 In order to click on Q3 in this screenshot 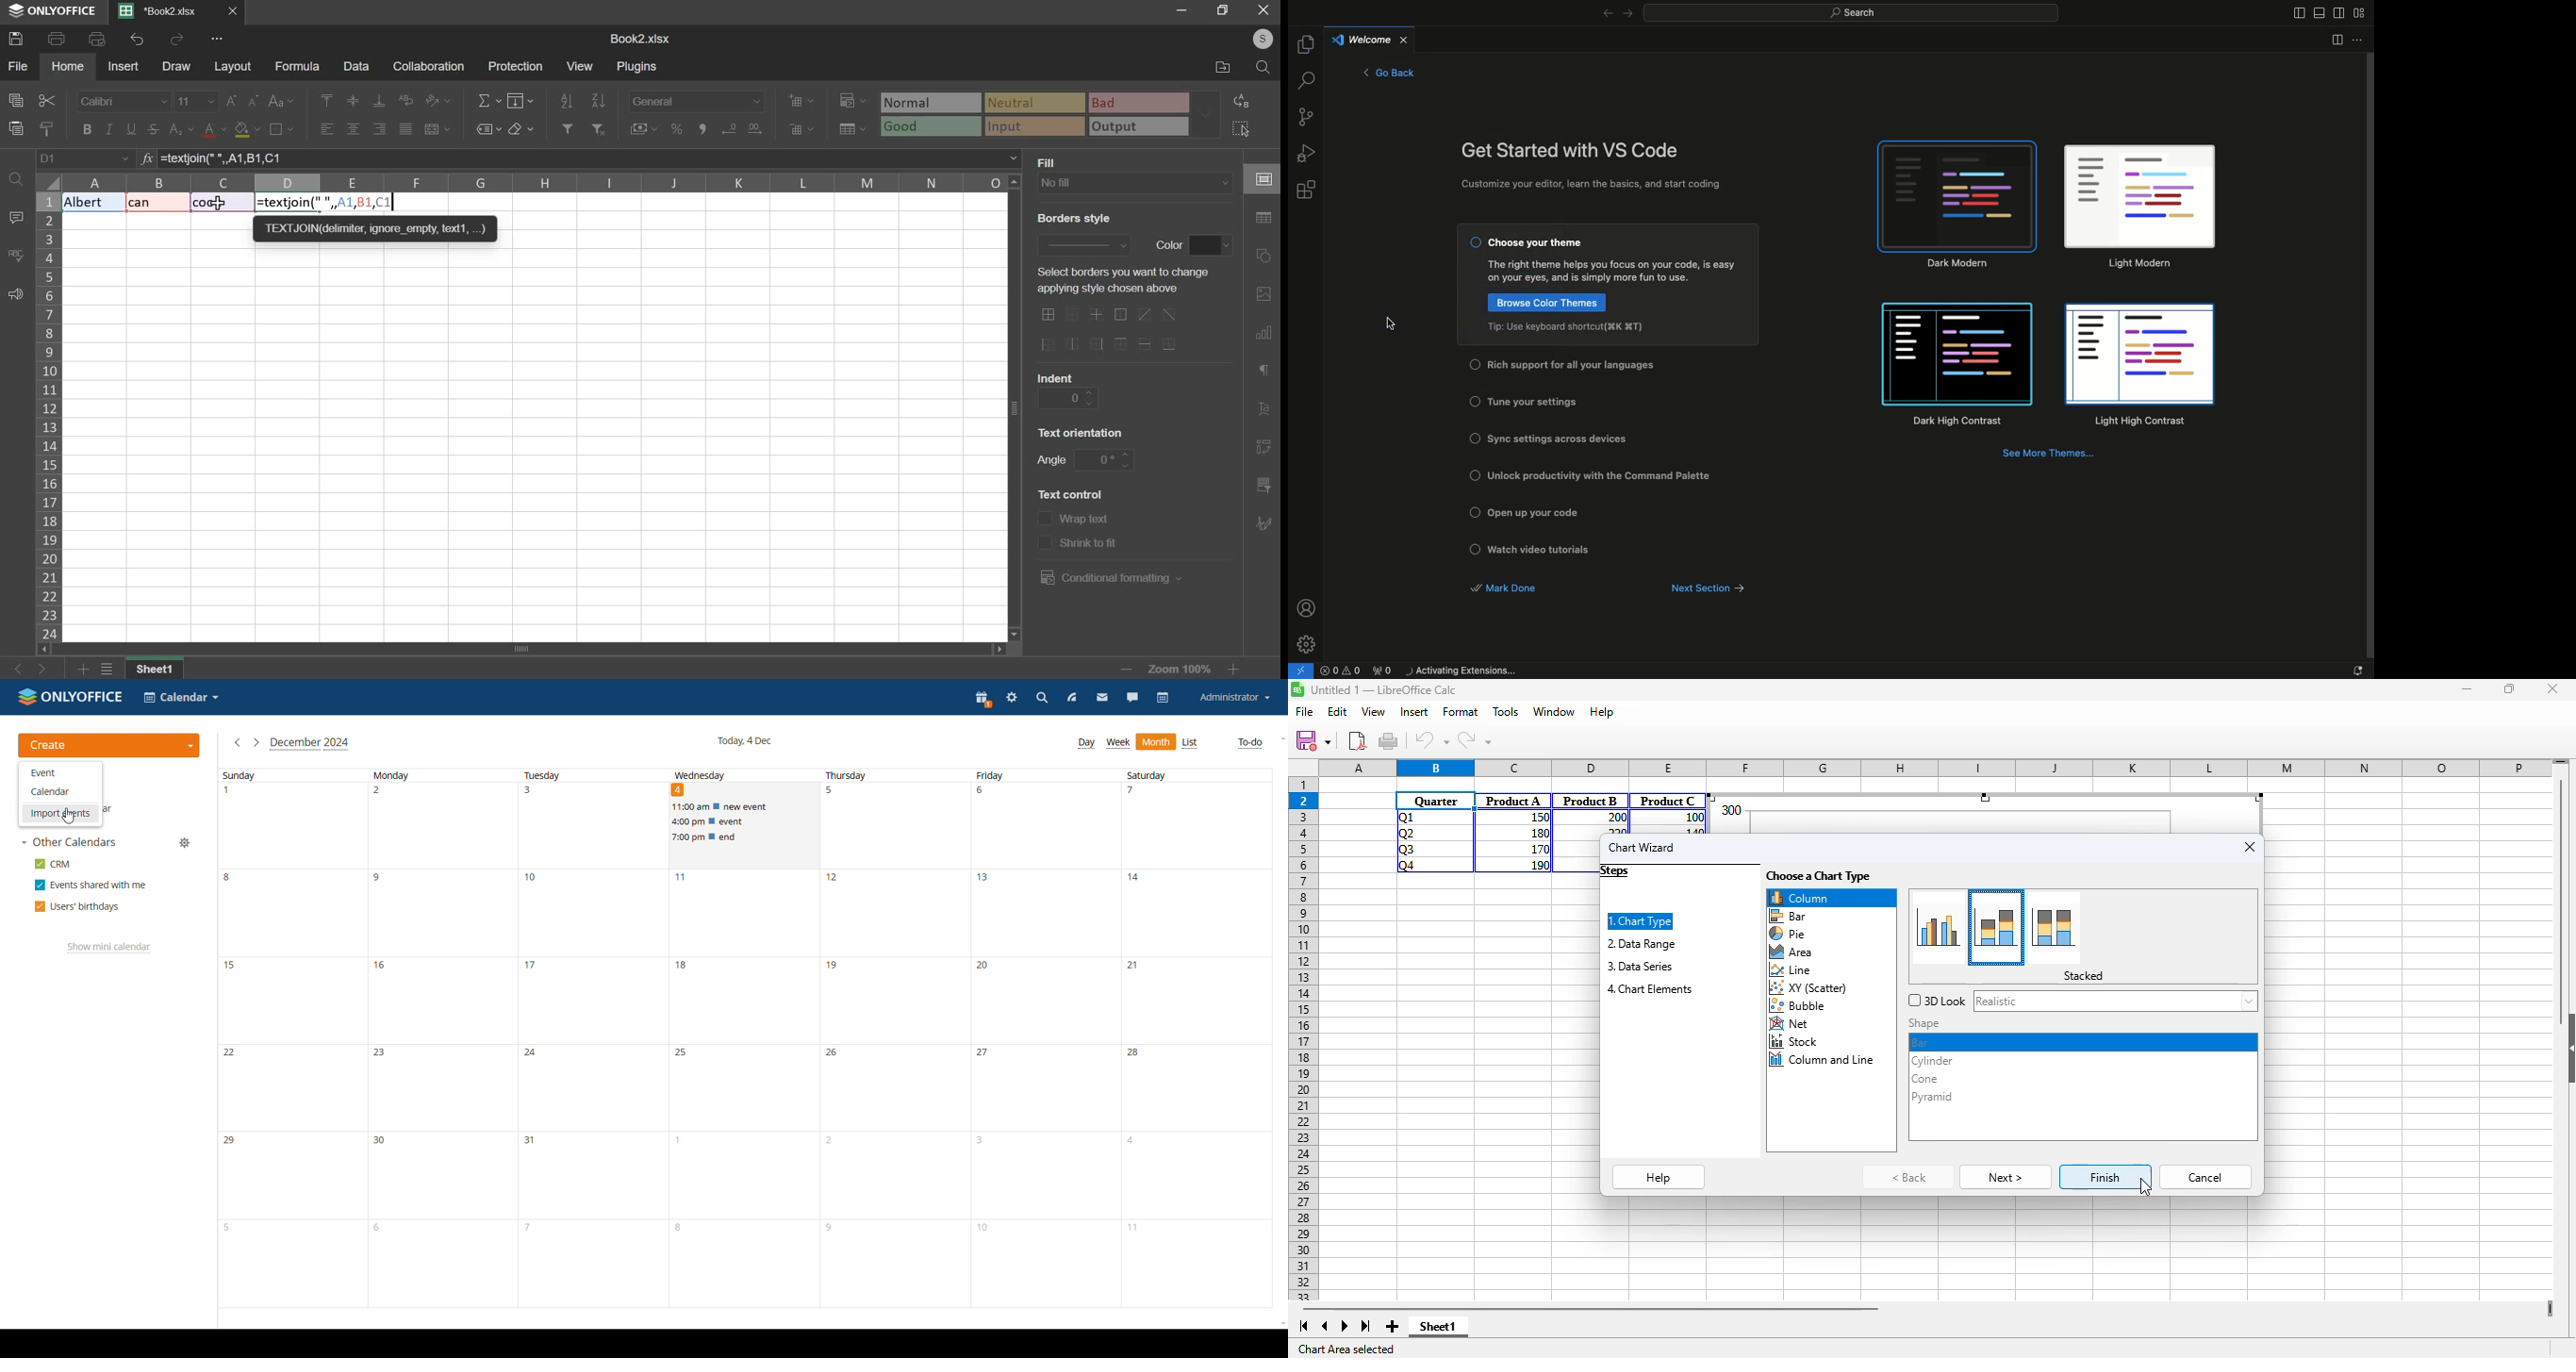, I will do `click(1406, 850)`.